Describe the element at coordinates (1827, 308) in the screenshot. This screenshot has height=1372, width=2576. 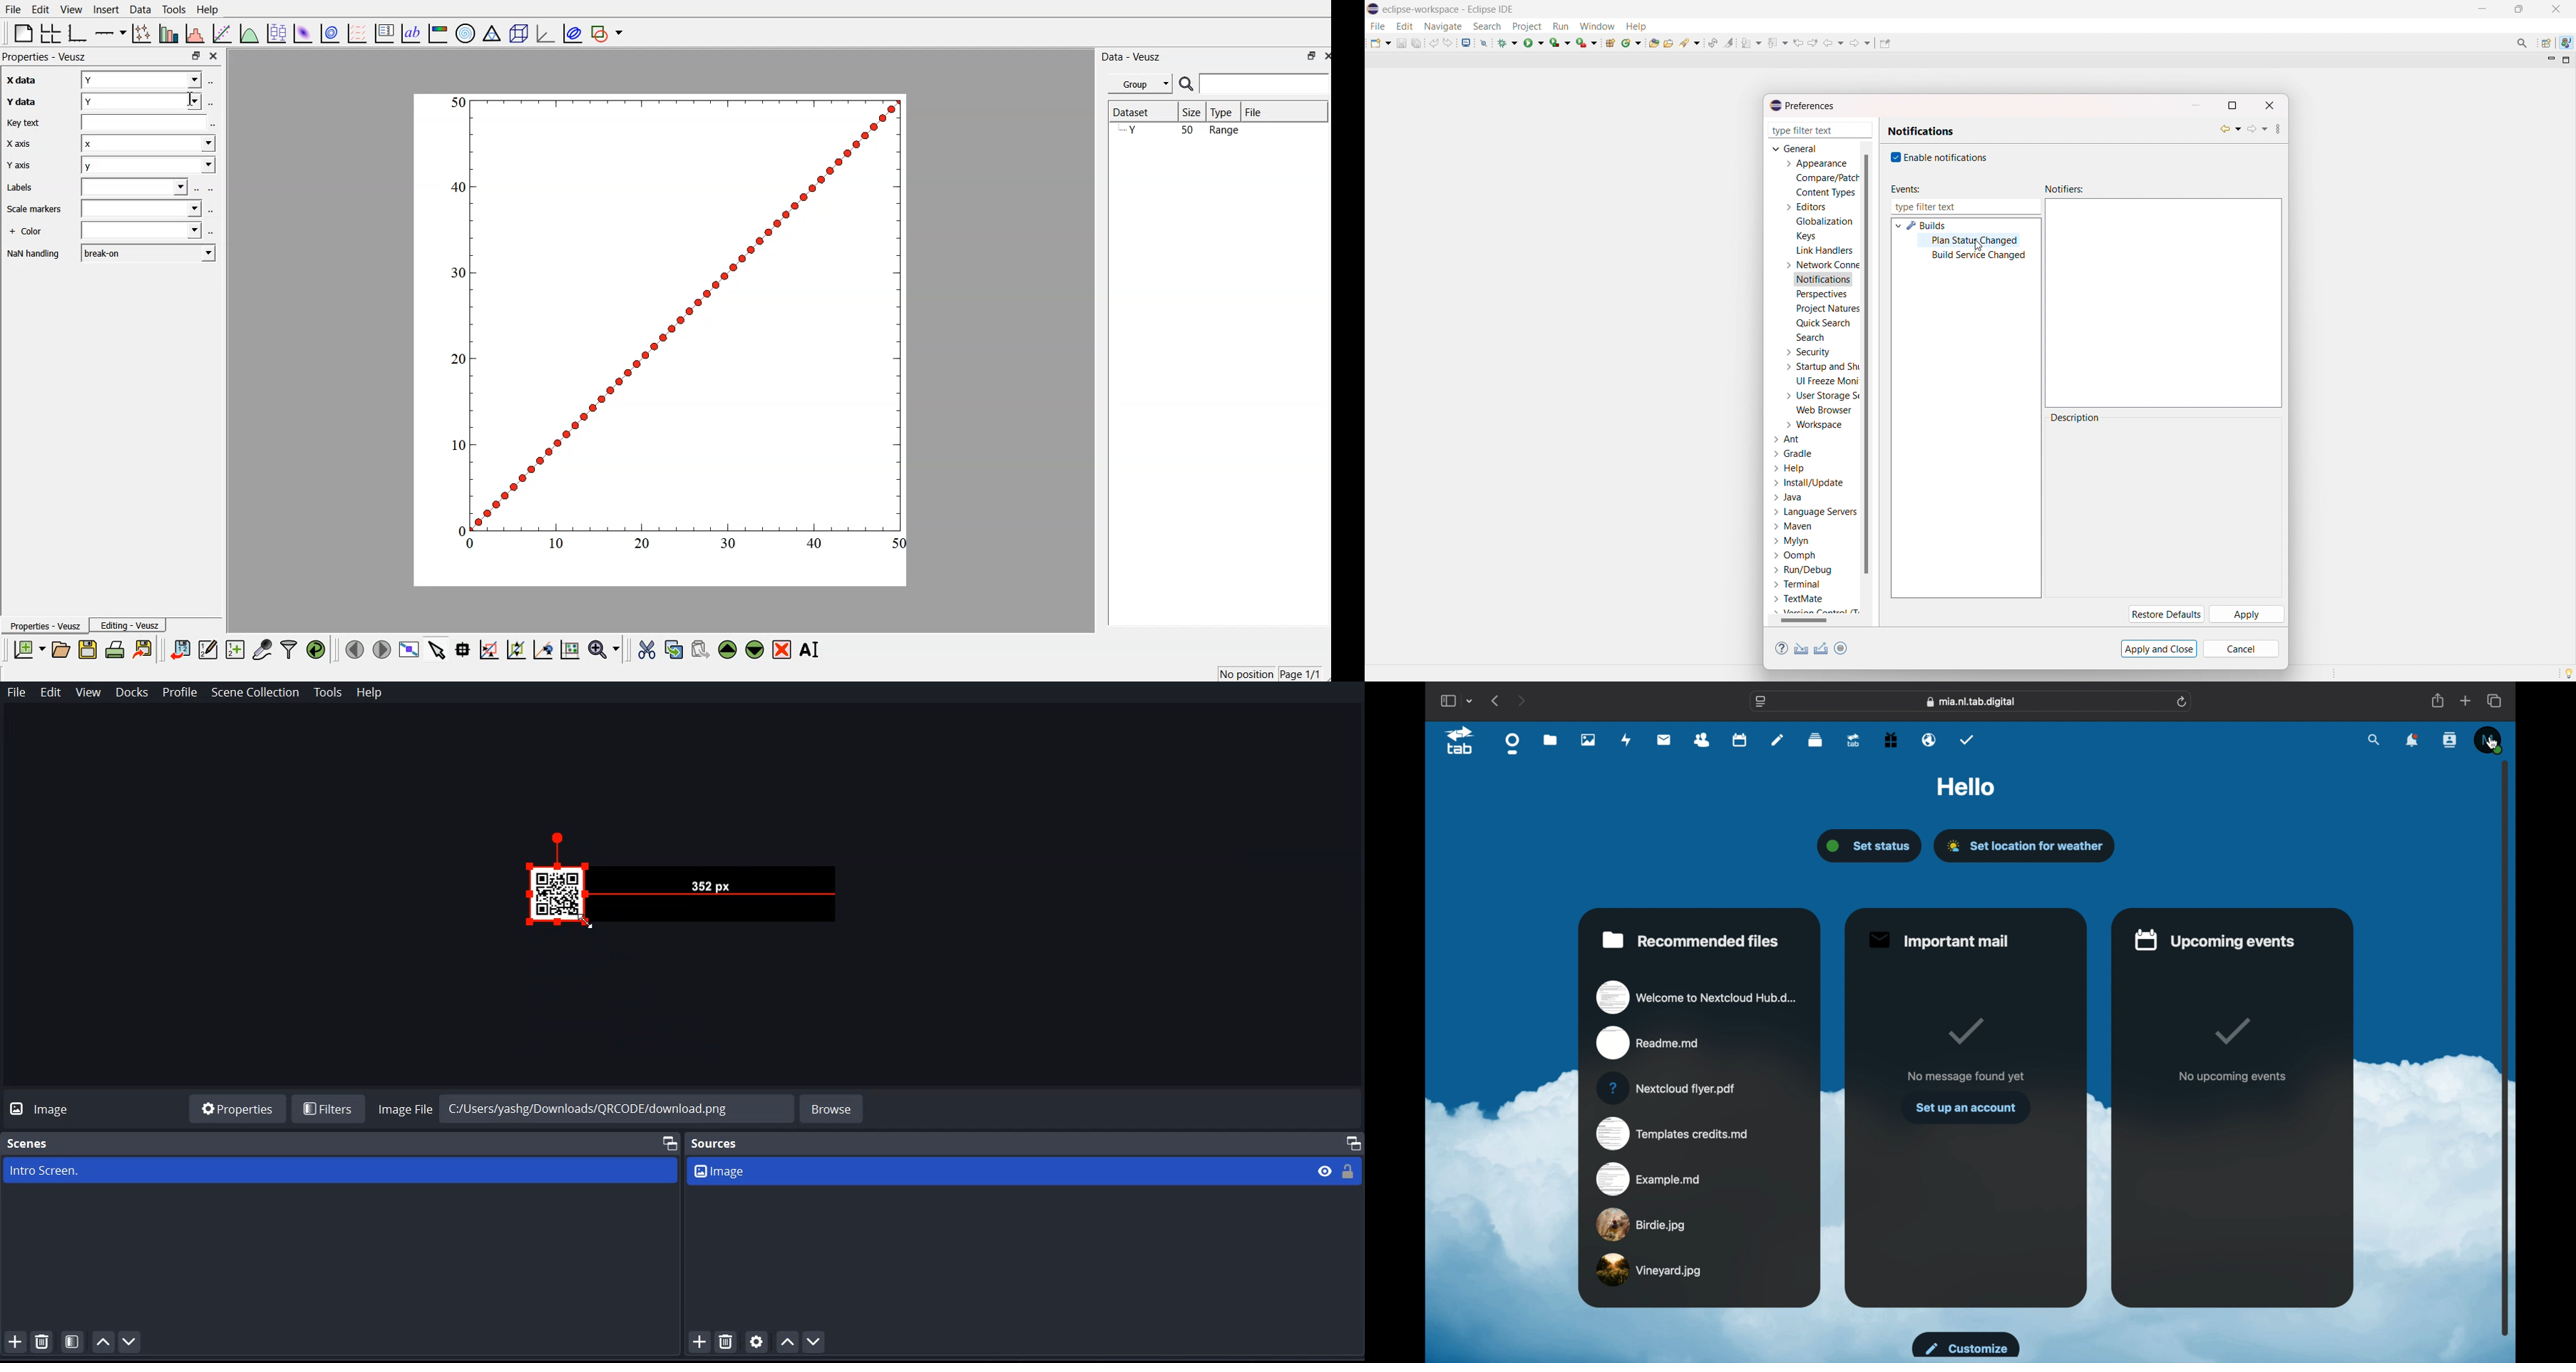
I see `project natures` at that location.